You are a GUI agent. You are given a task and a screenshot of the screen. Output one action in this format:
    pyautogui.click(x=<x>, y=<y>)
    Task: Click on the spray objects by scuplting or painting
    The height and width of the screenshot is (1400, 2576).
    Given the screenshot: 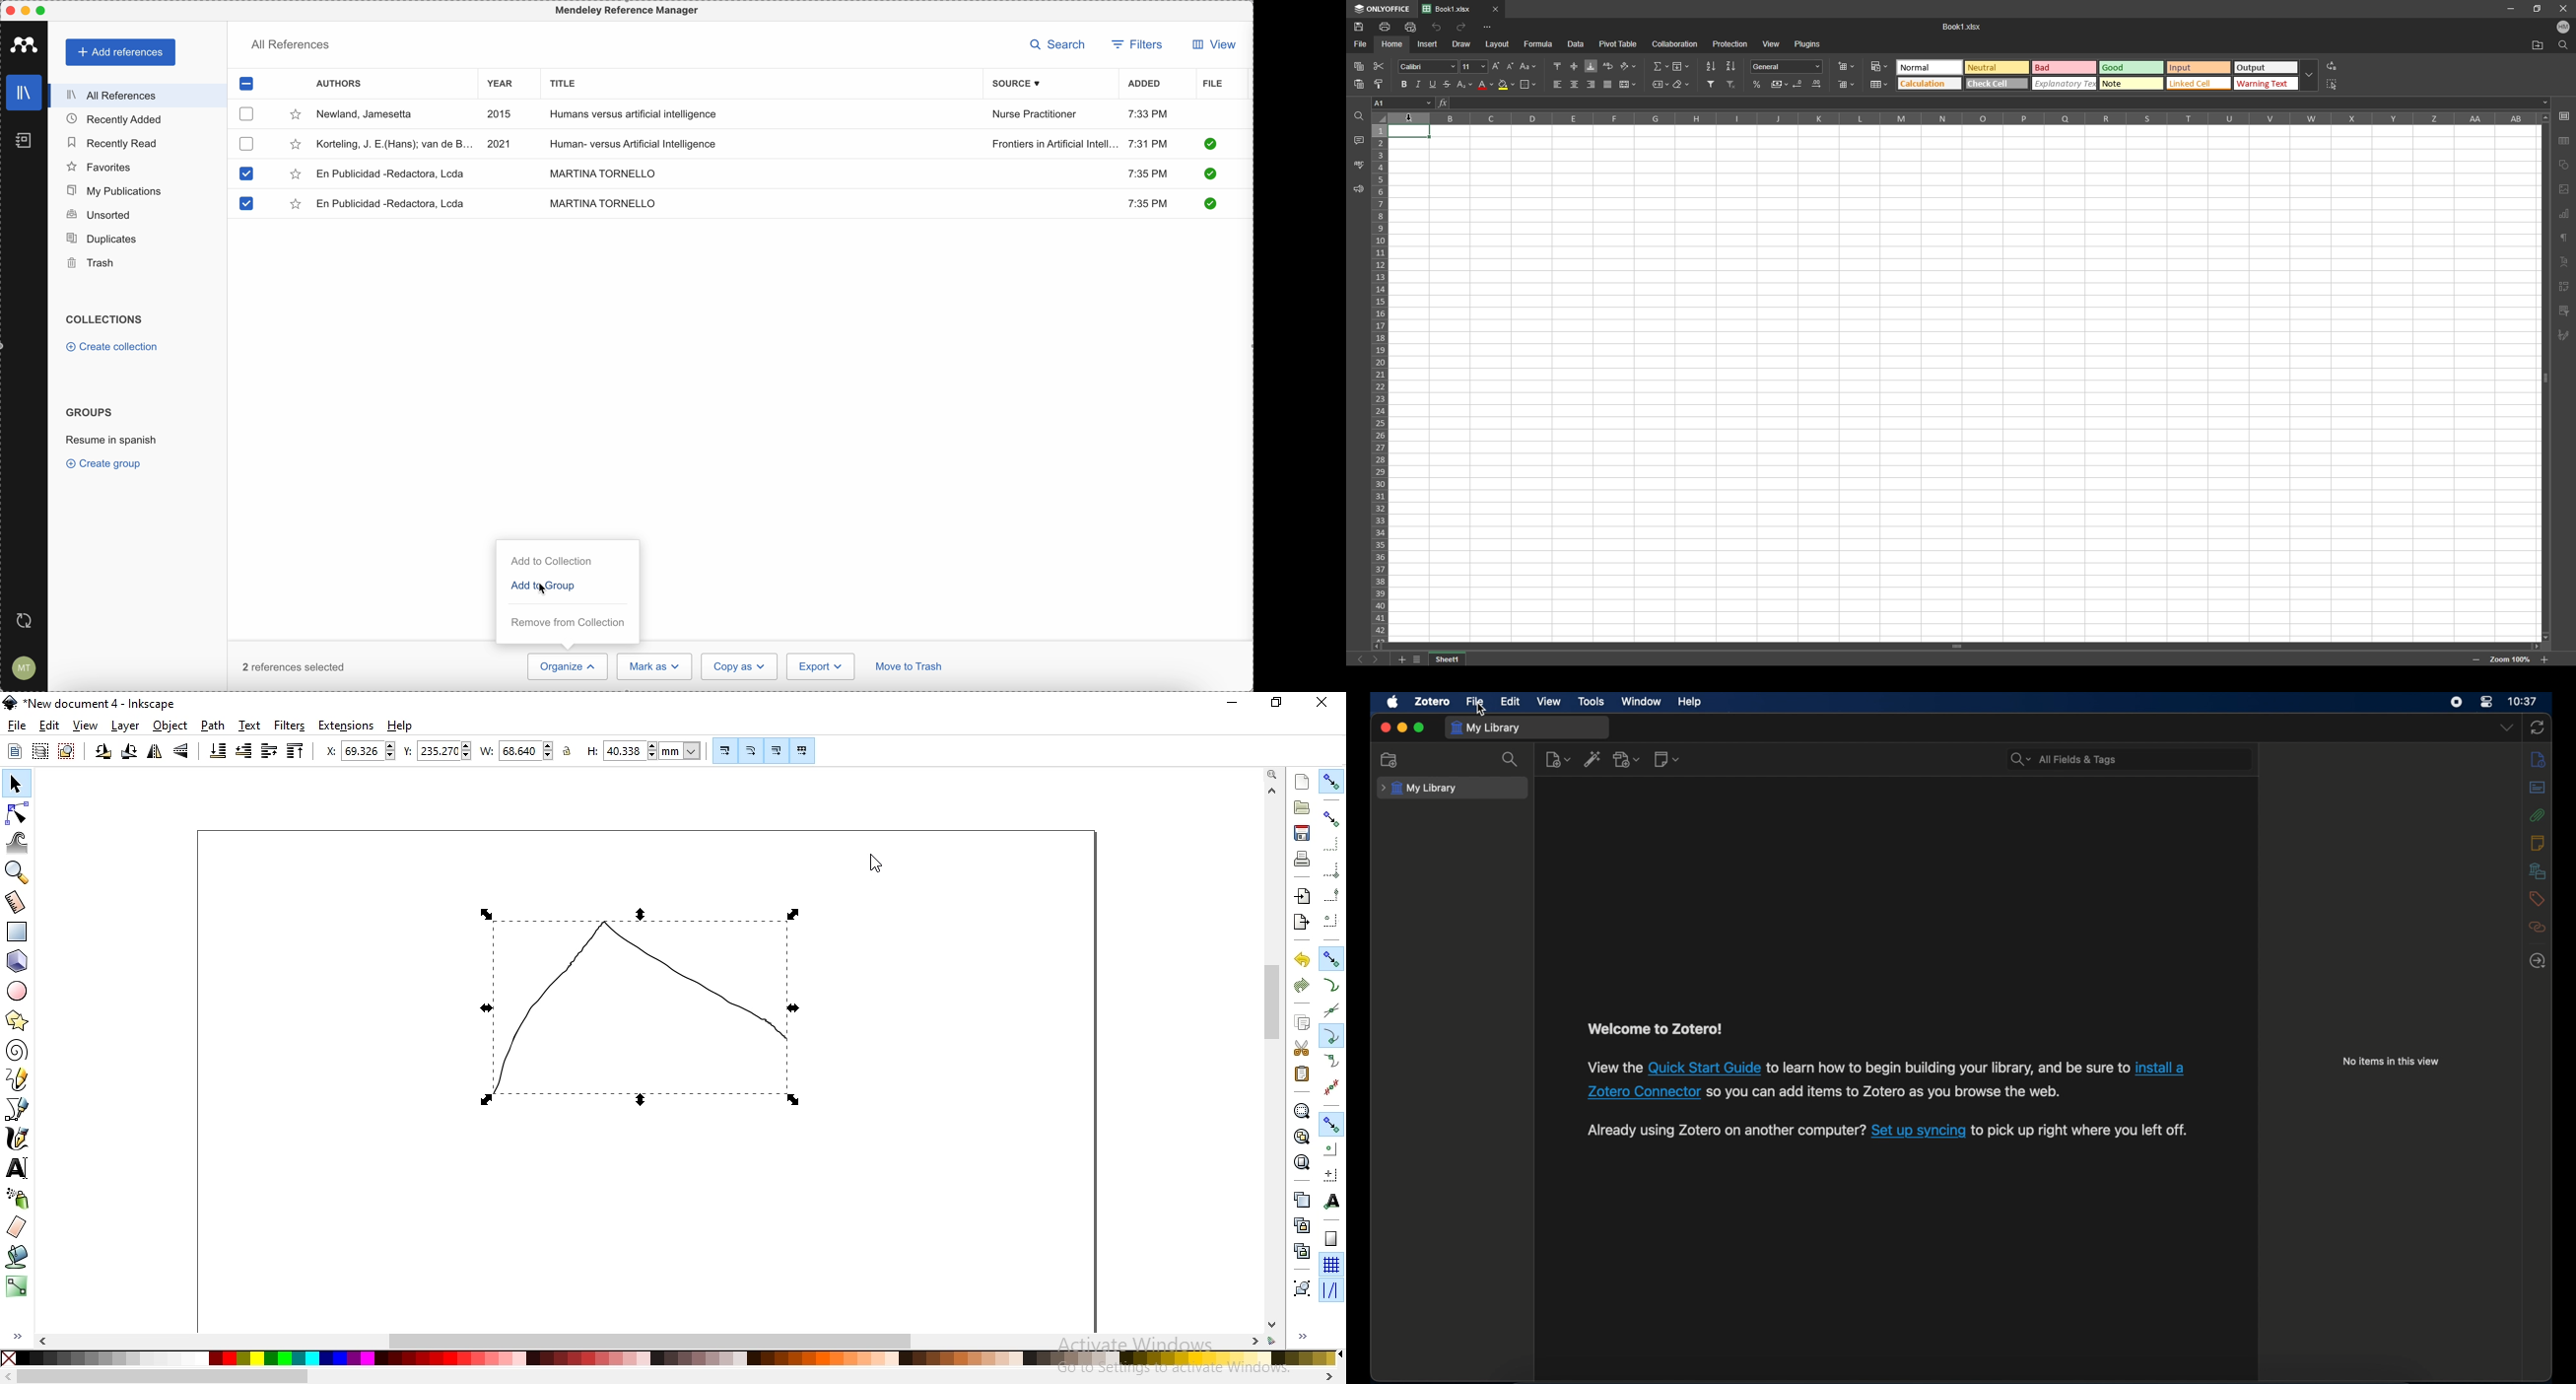 What is the action you would take?
    pyautogui.click(x=19, y=1198)
    